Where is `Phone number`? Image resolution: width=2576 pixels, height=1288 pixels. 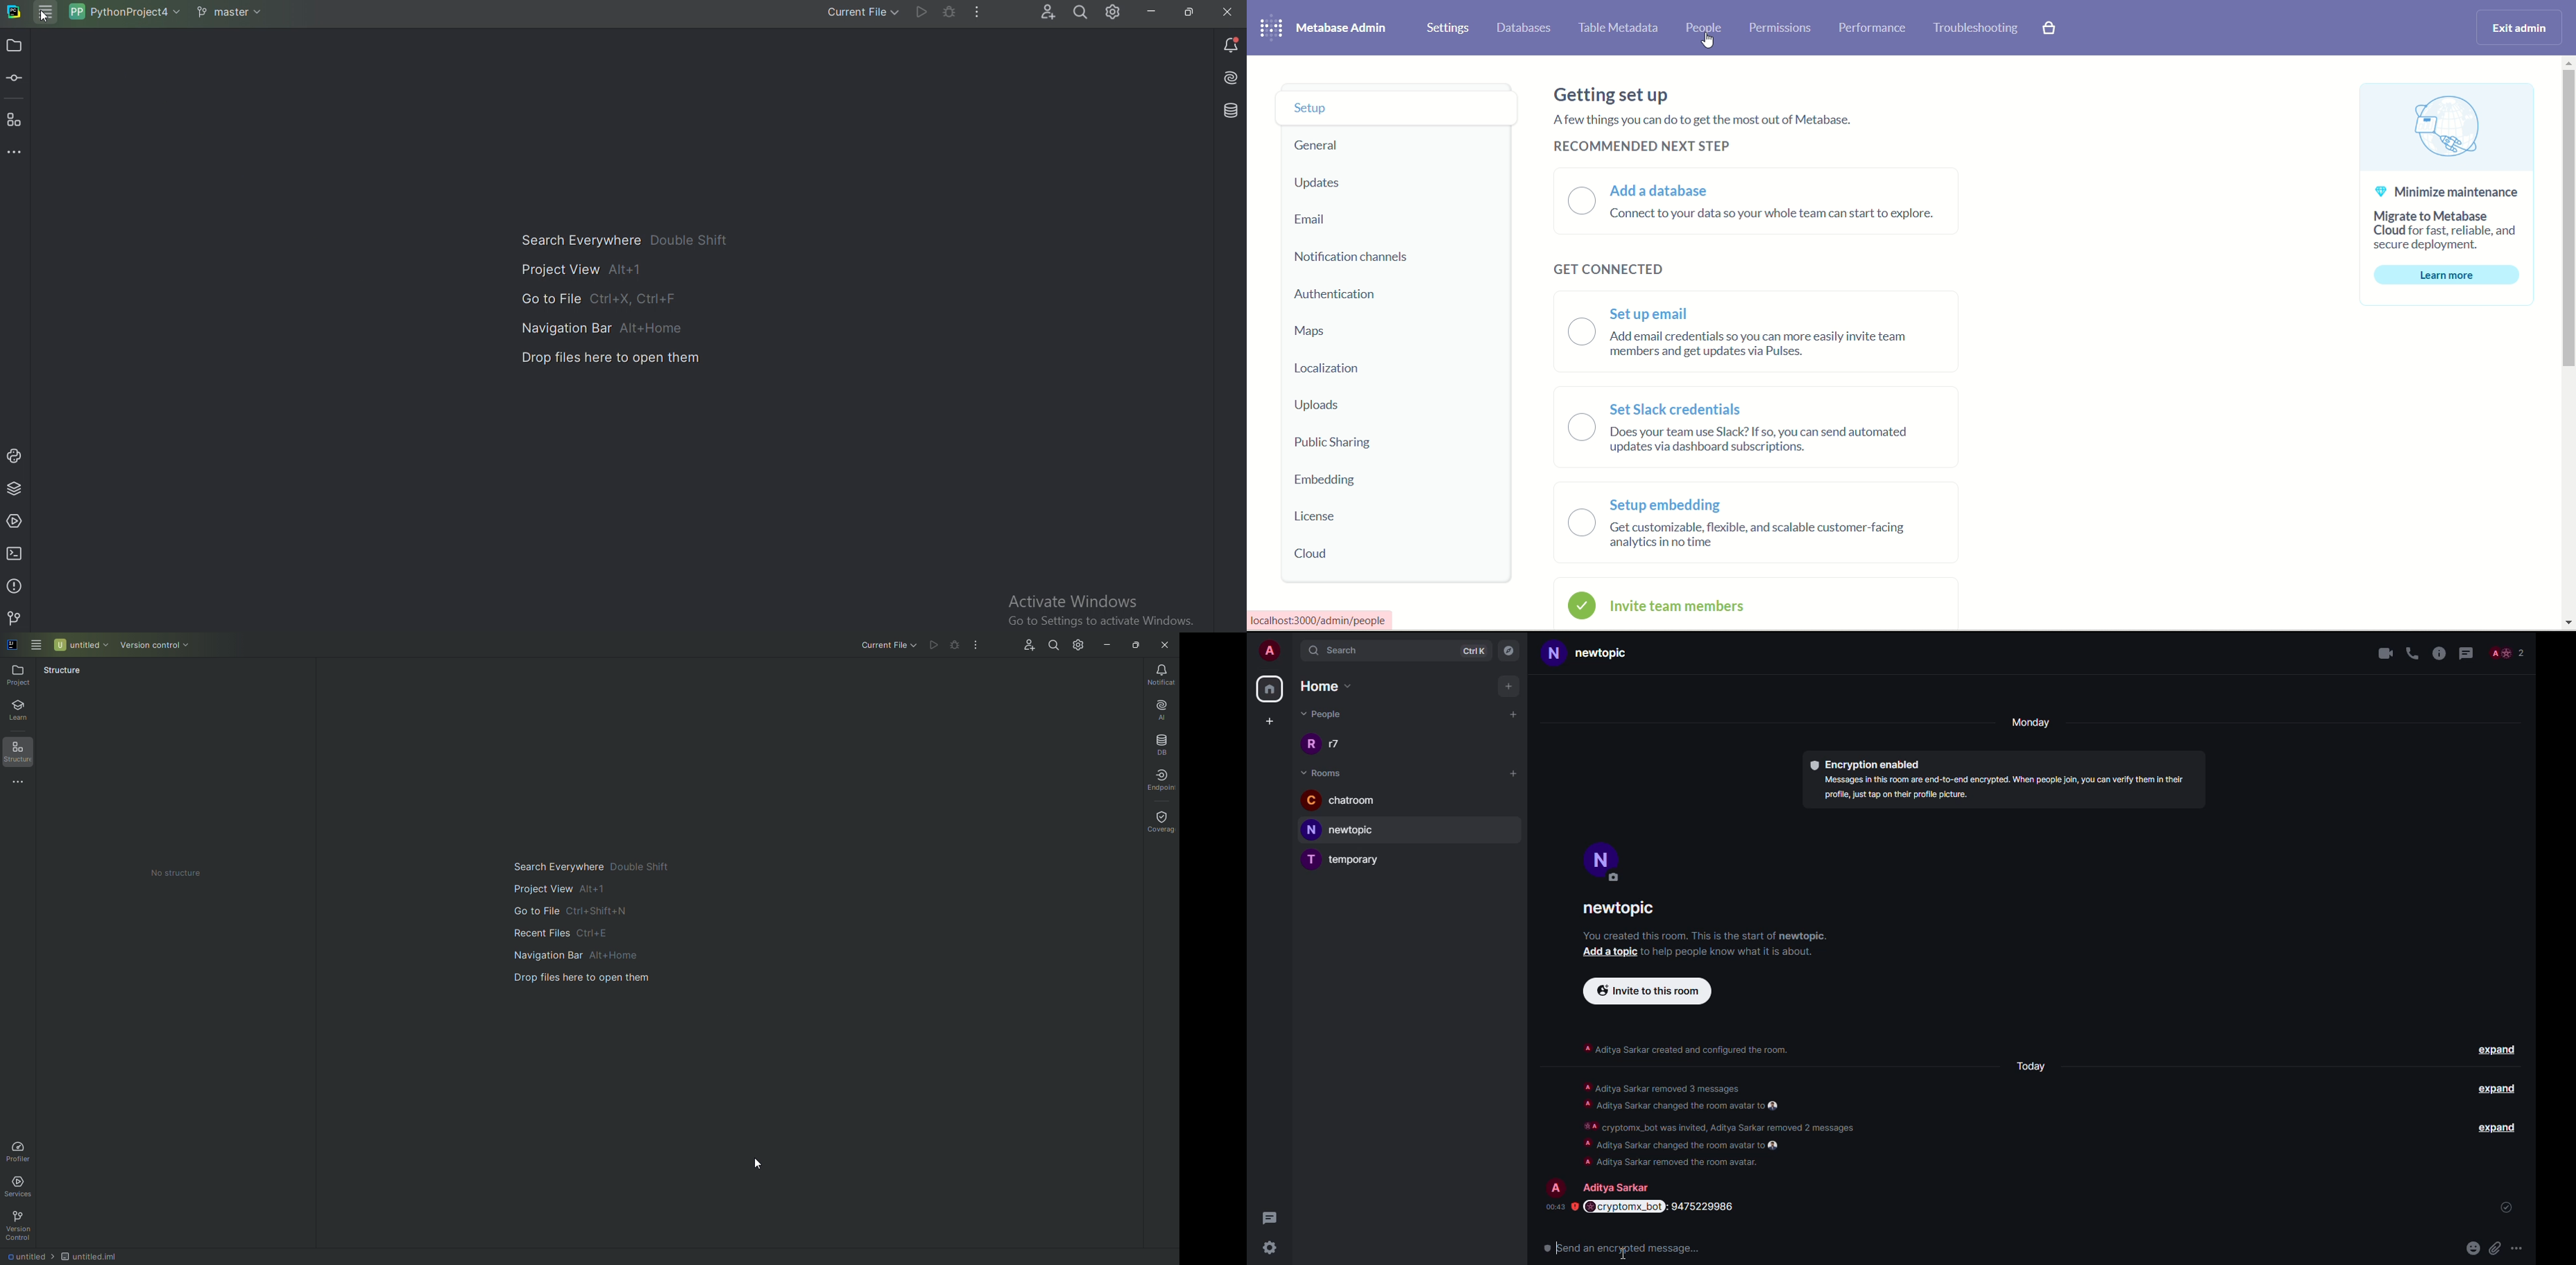
Phone number is located at coordinates (1718, 1207).